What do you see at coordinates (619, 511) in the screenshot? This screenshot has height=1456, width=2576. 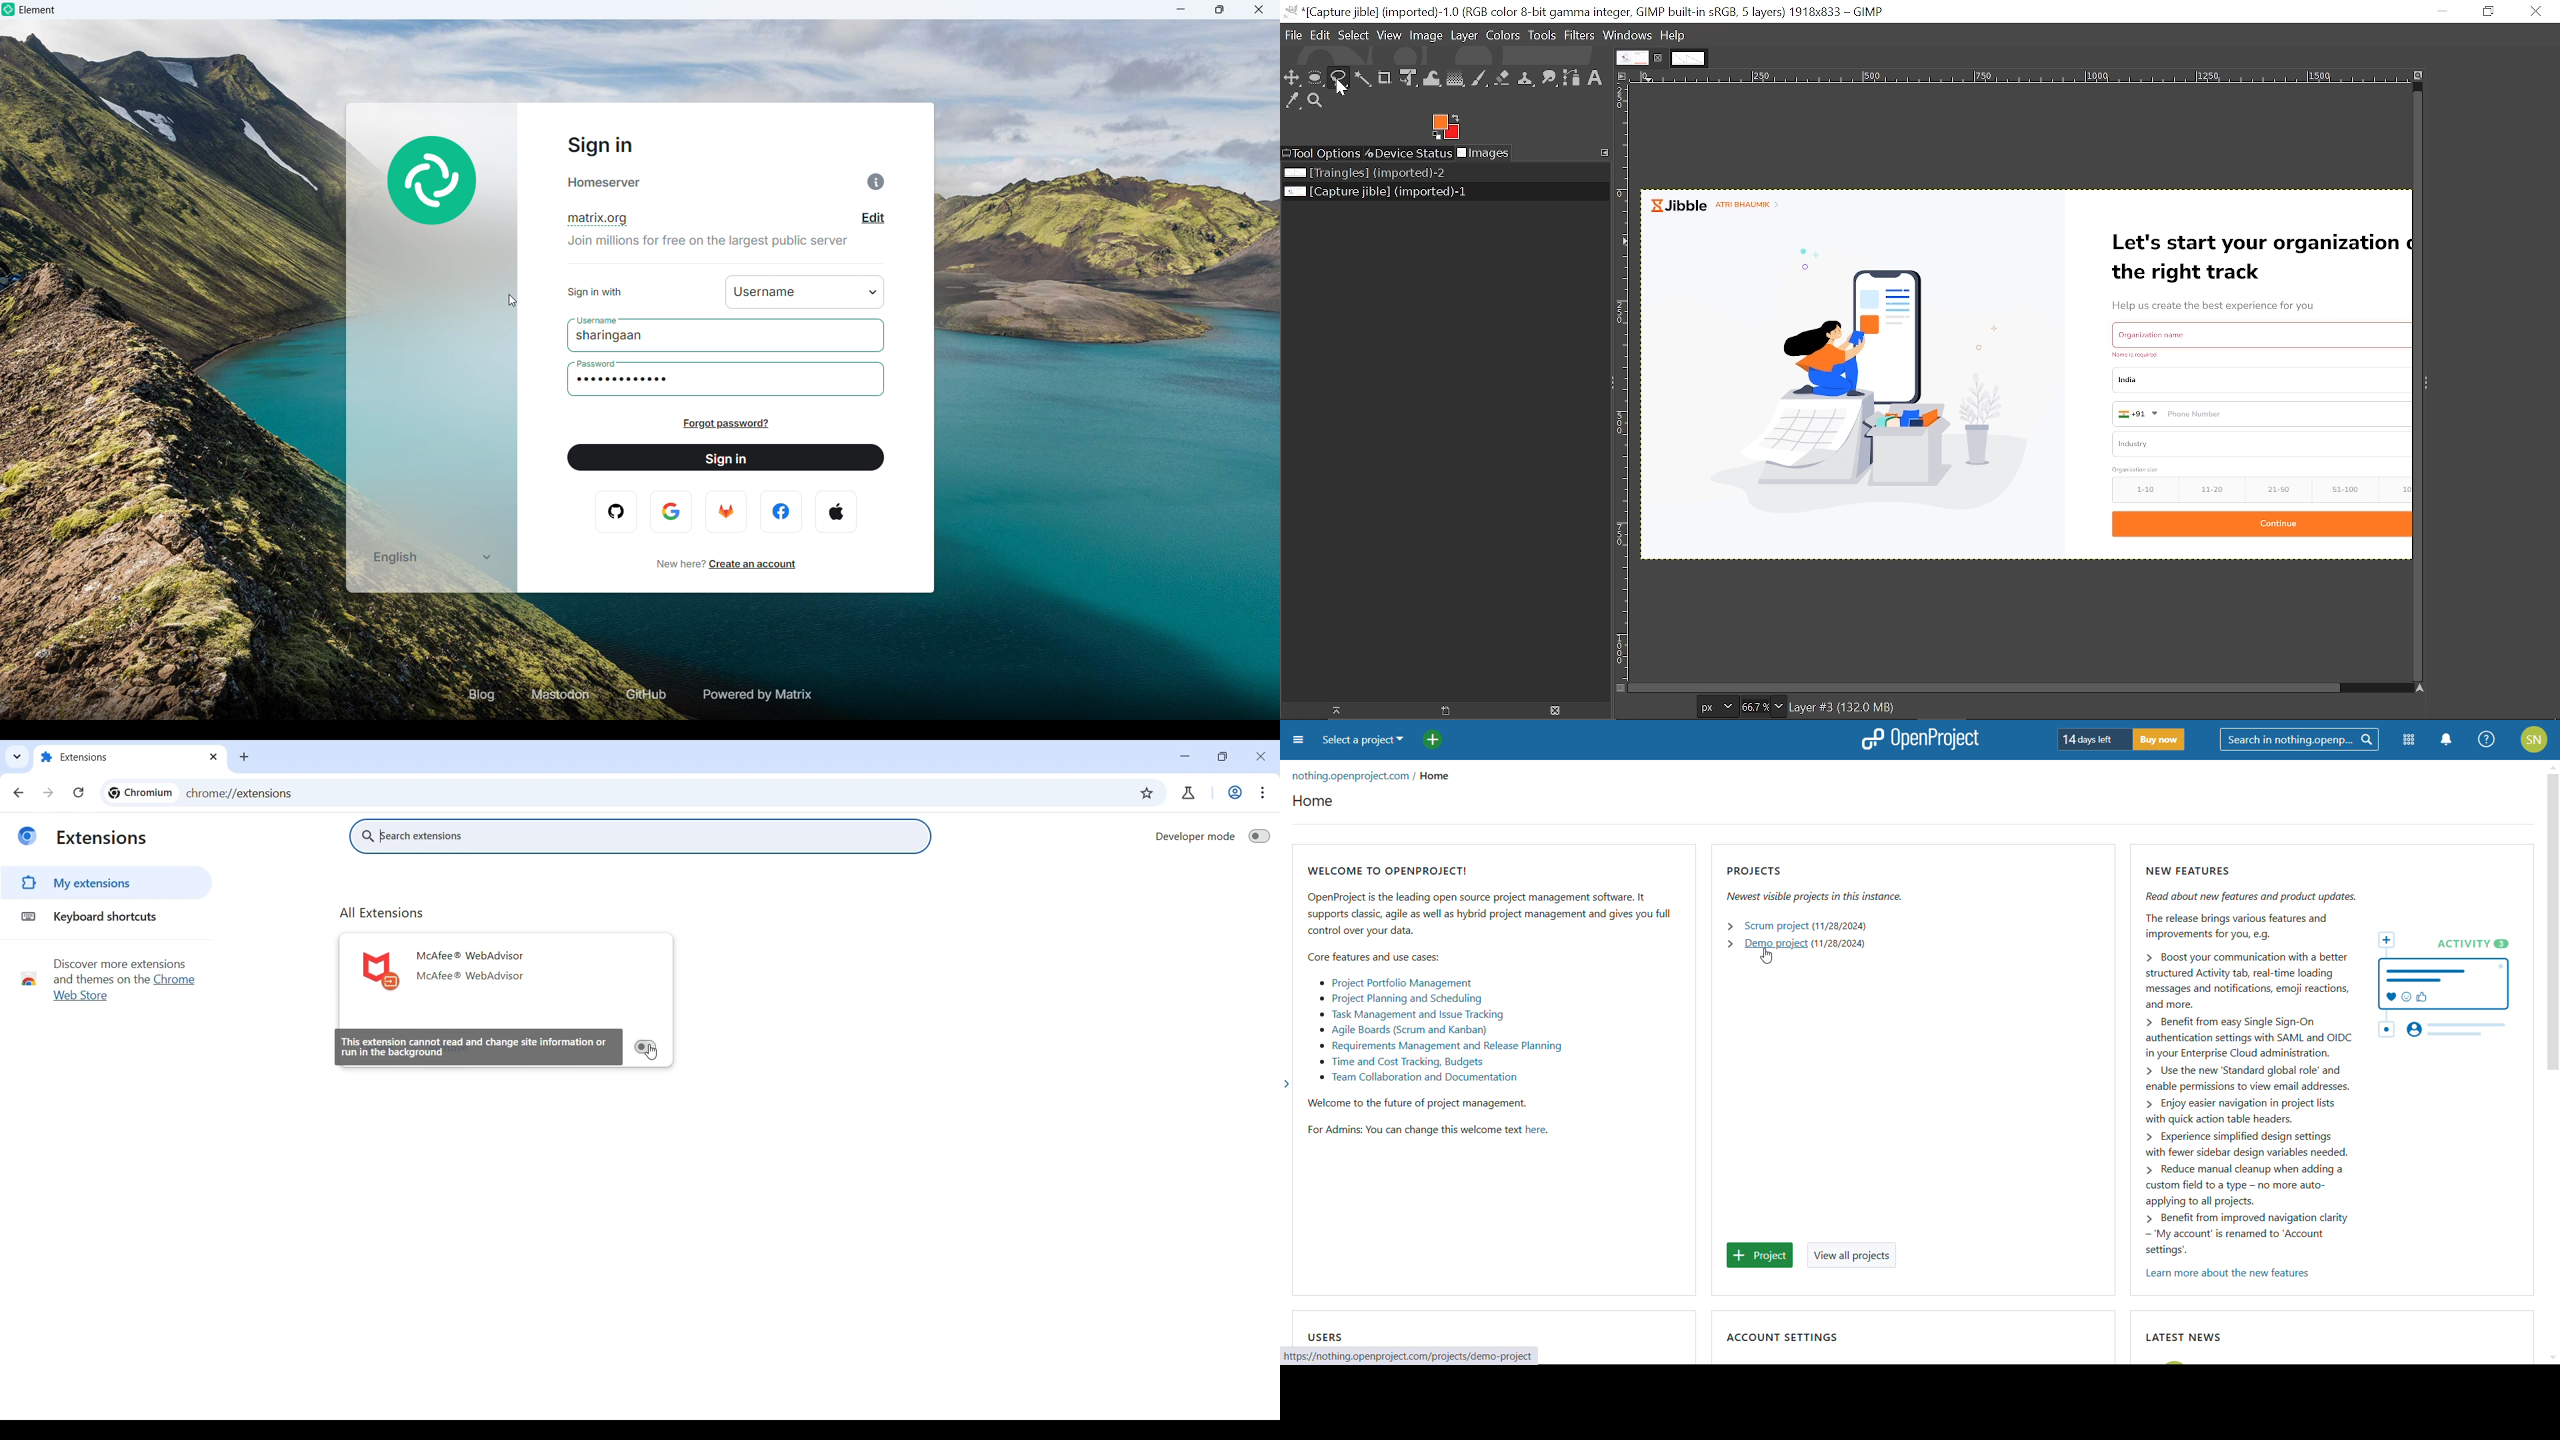 I see `opera` at bounding box center [619, 511].